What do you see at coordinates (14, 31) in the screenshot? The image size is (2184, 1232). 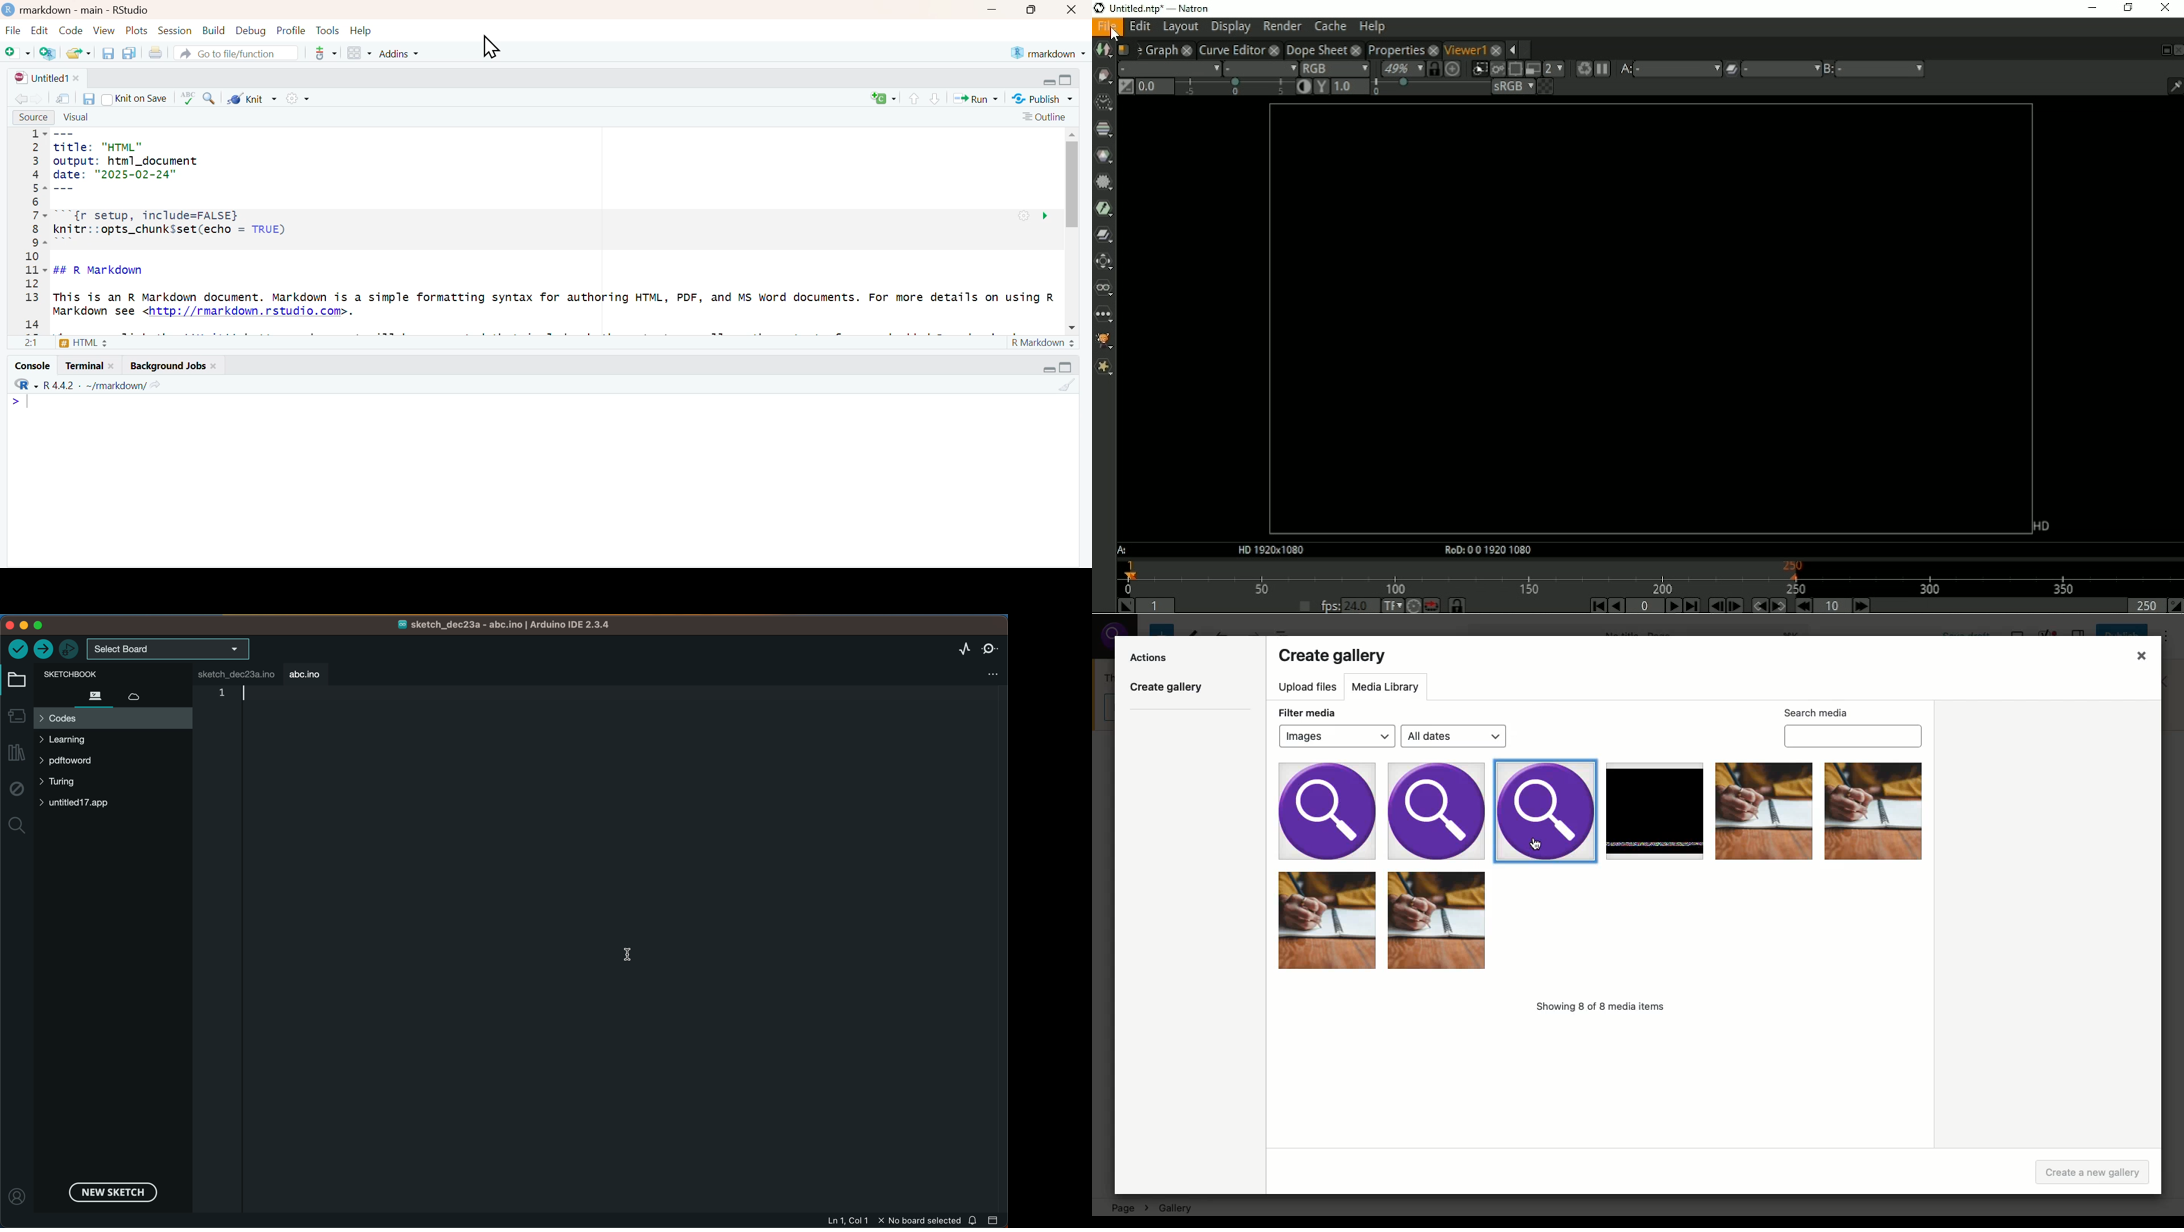 I see `File` at bounding box center [14, 31].